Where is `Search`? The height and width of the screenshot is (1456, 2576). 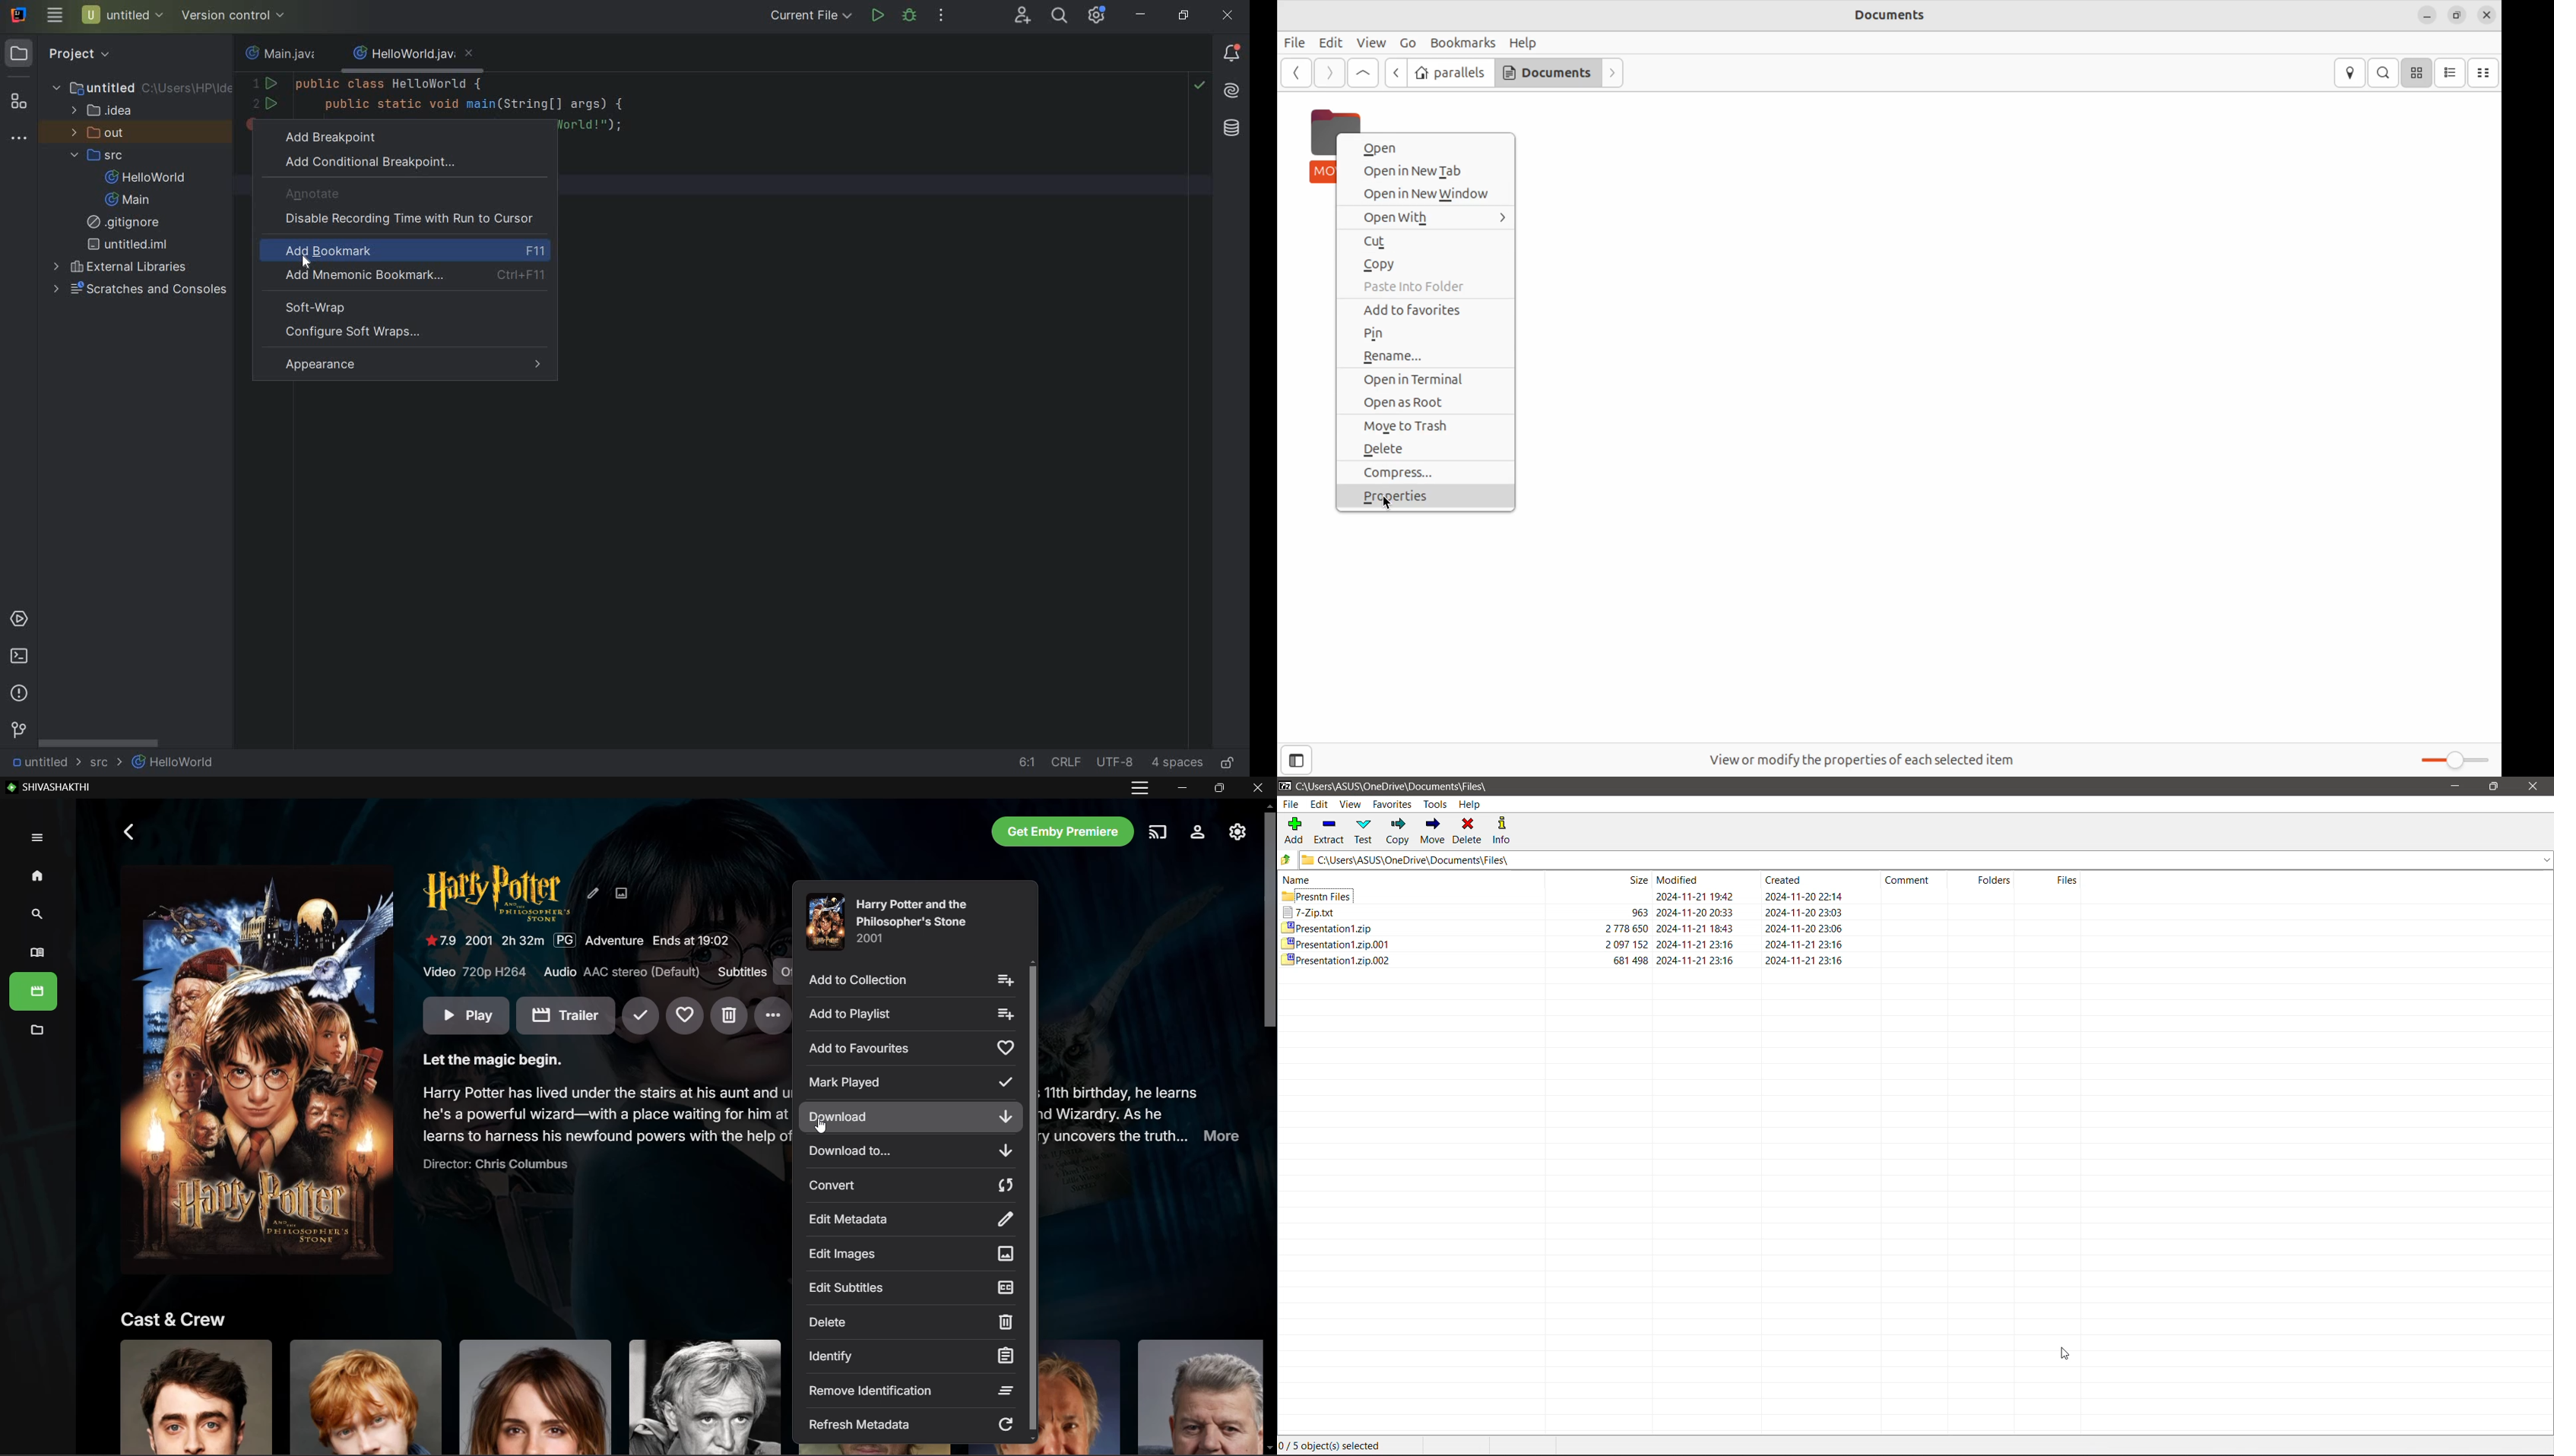 Search is located at coordinates (33, 915).